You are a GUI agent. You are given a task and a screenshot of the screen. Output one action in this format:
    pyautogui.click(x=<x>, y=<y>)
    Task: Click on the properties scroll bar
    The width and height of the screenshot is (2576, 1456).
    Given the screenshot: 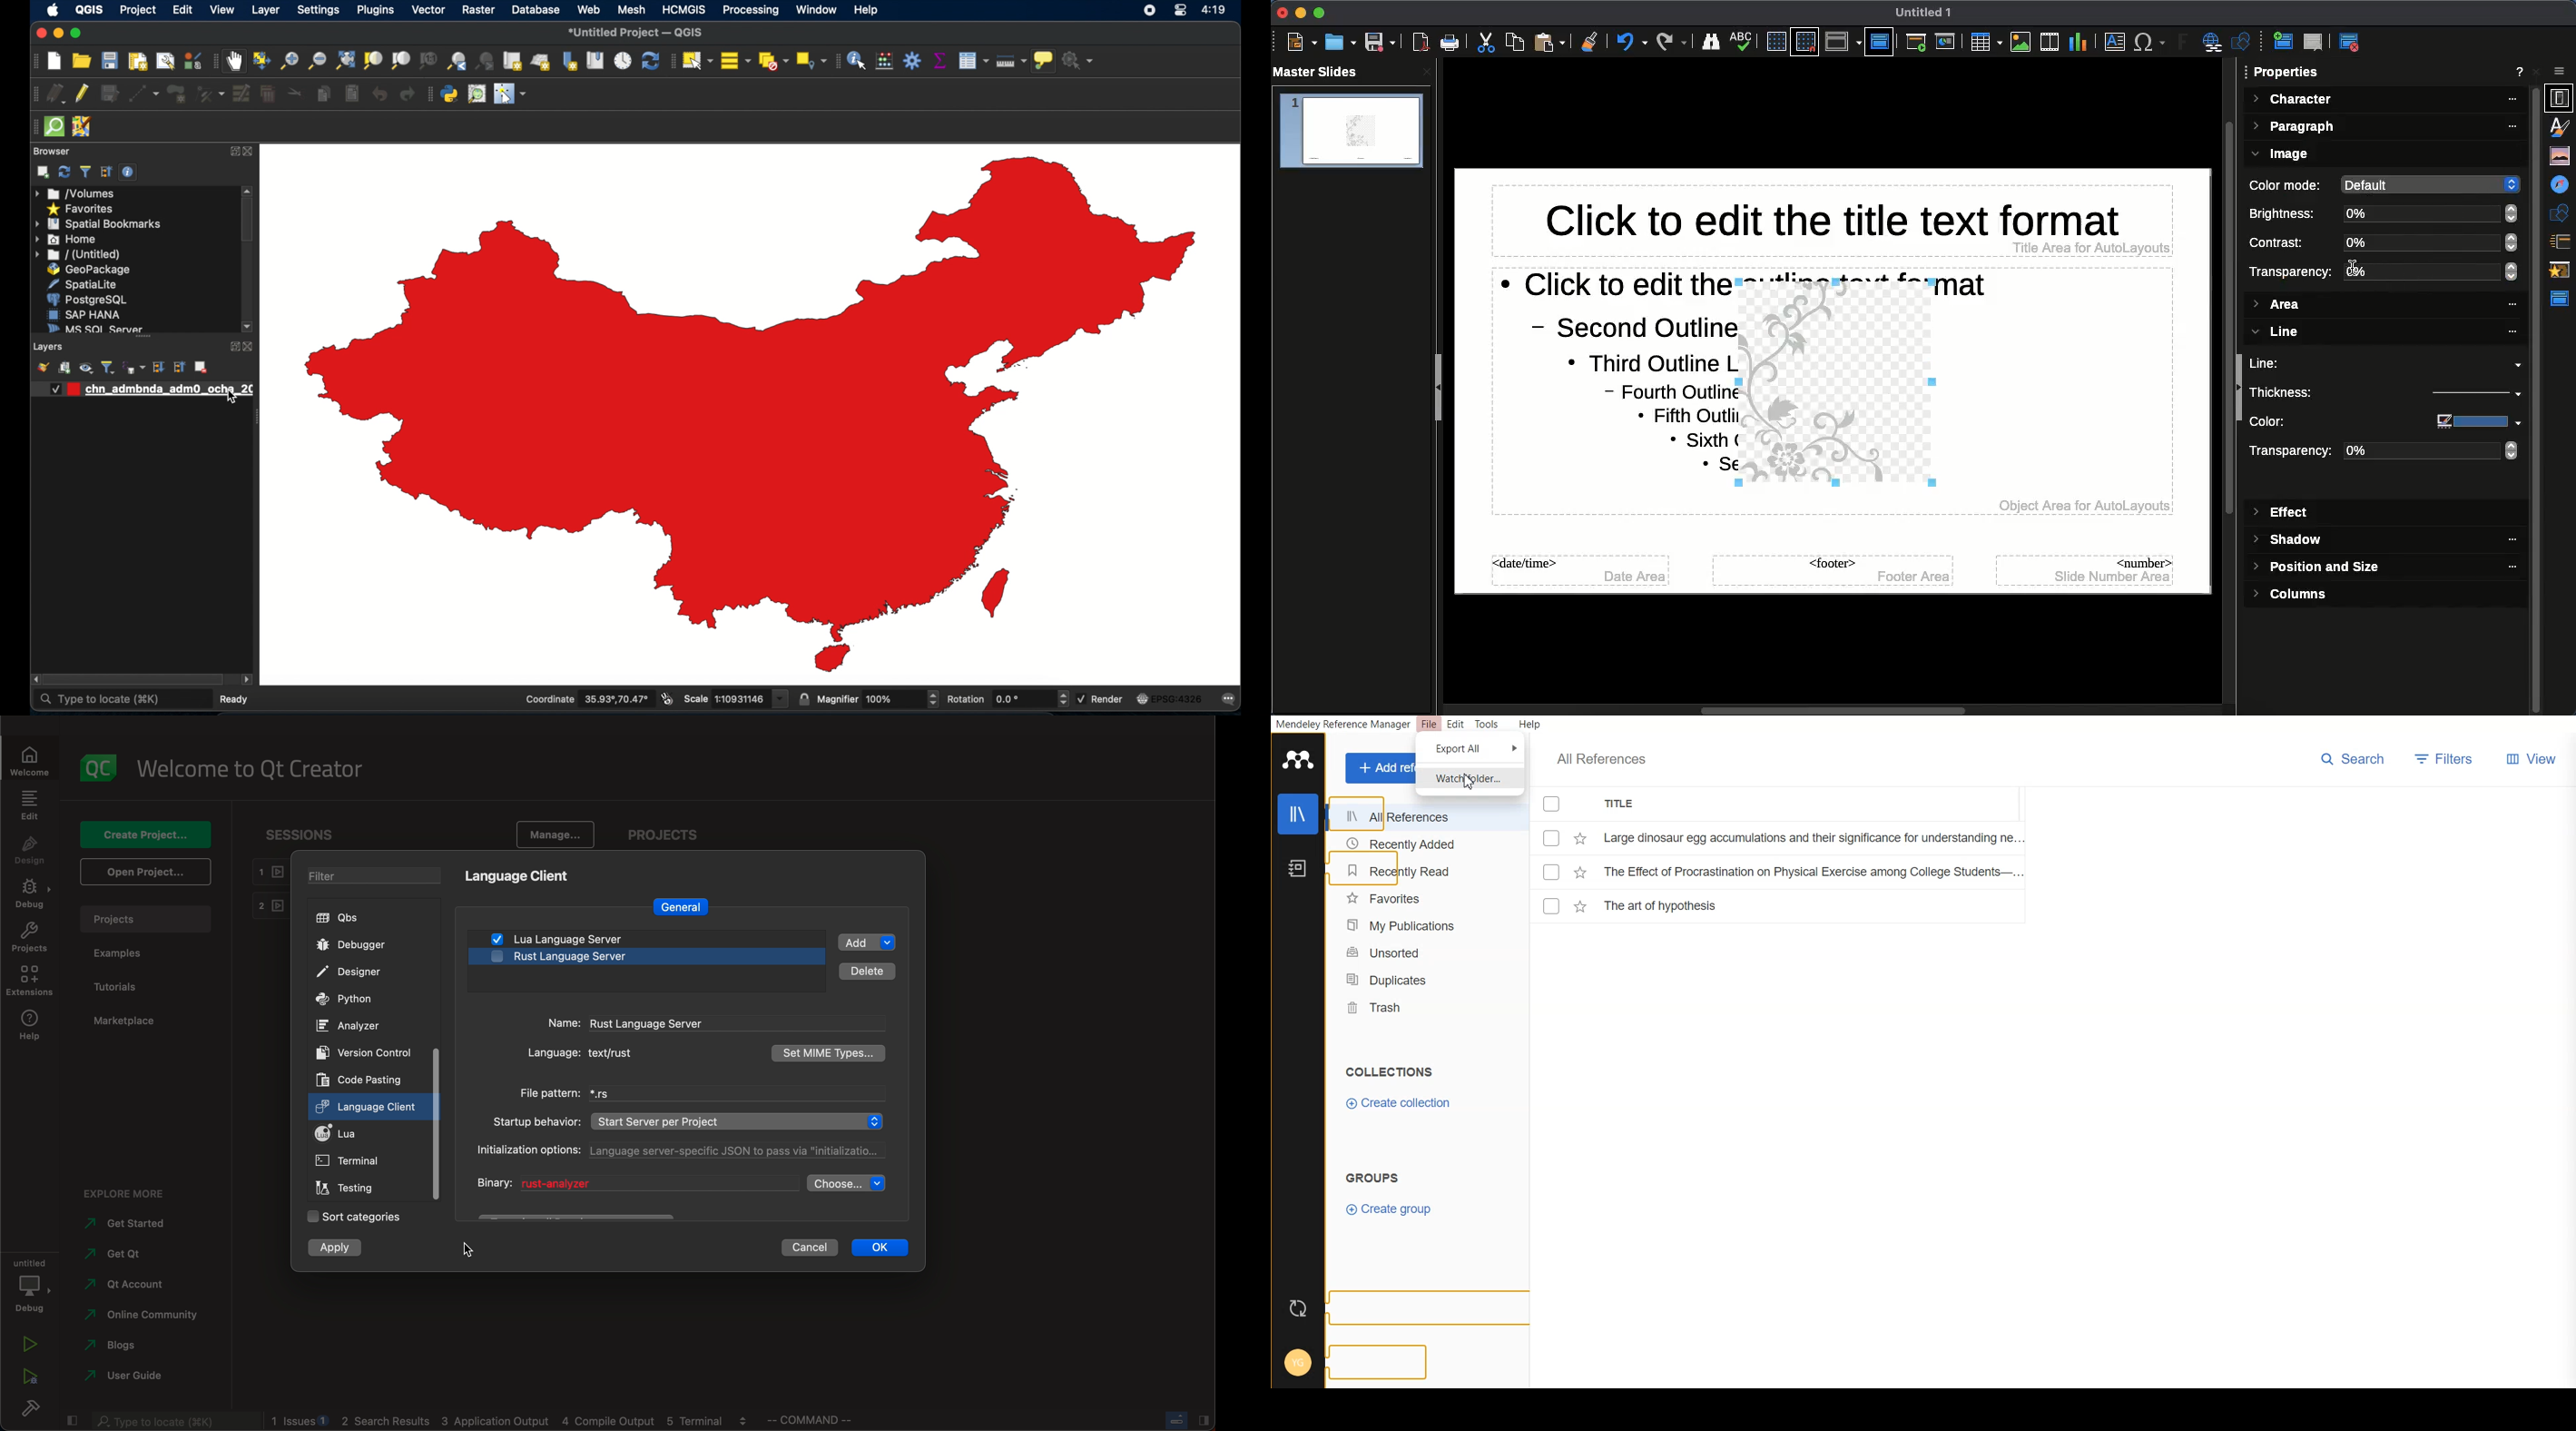 What is the action you would take?
    pyautogui.click(x=2537, y=417)
    